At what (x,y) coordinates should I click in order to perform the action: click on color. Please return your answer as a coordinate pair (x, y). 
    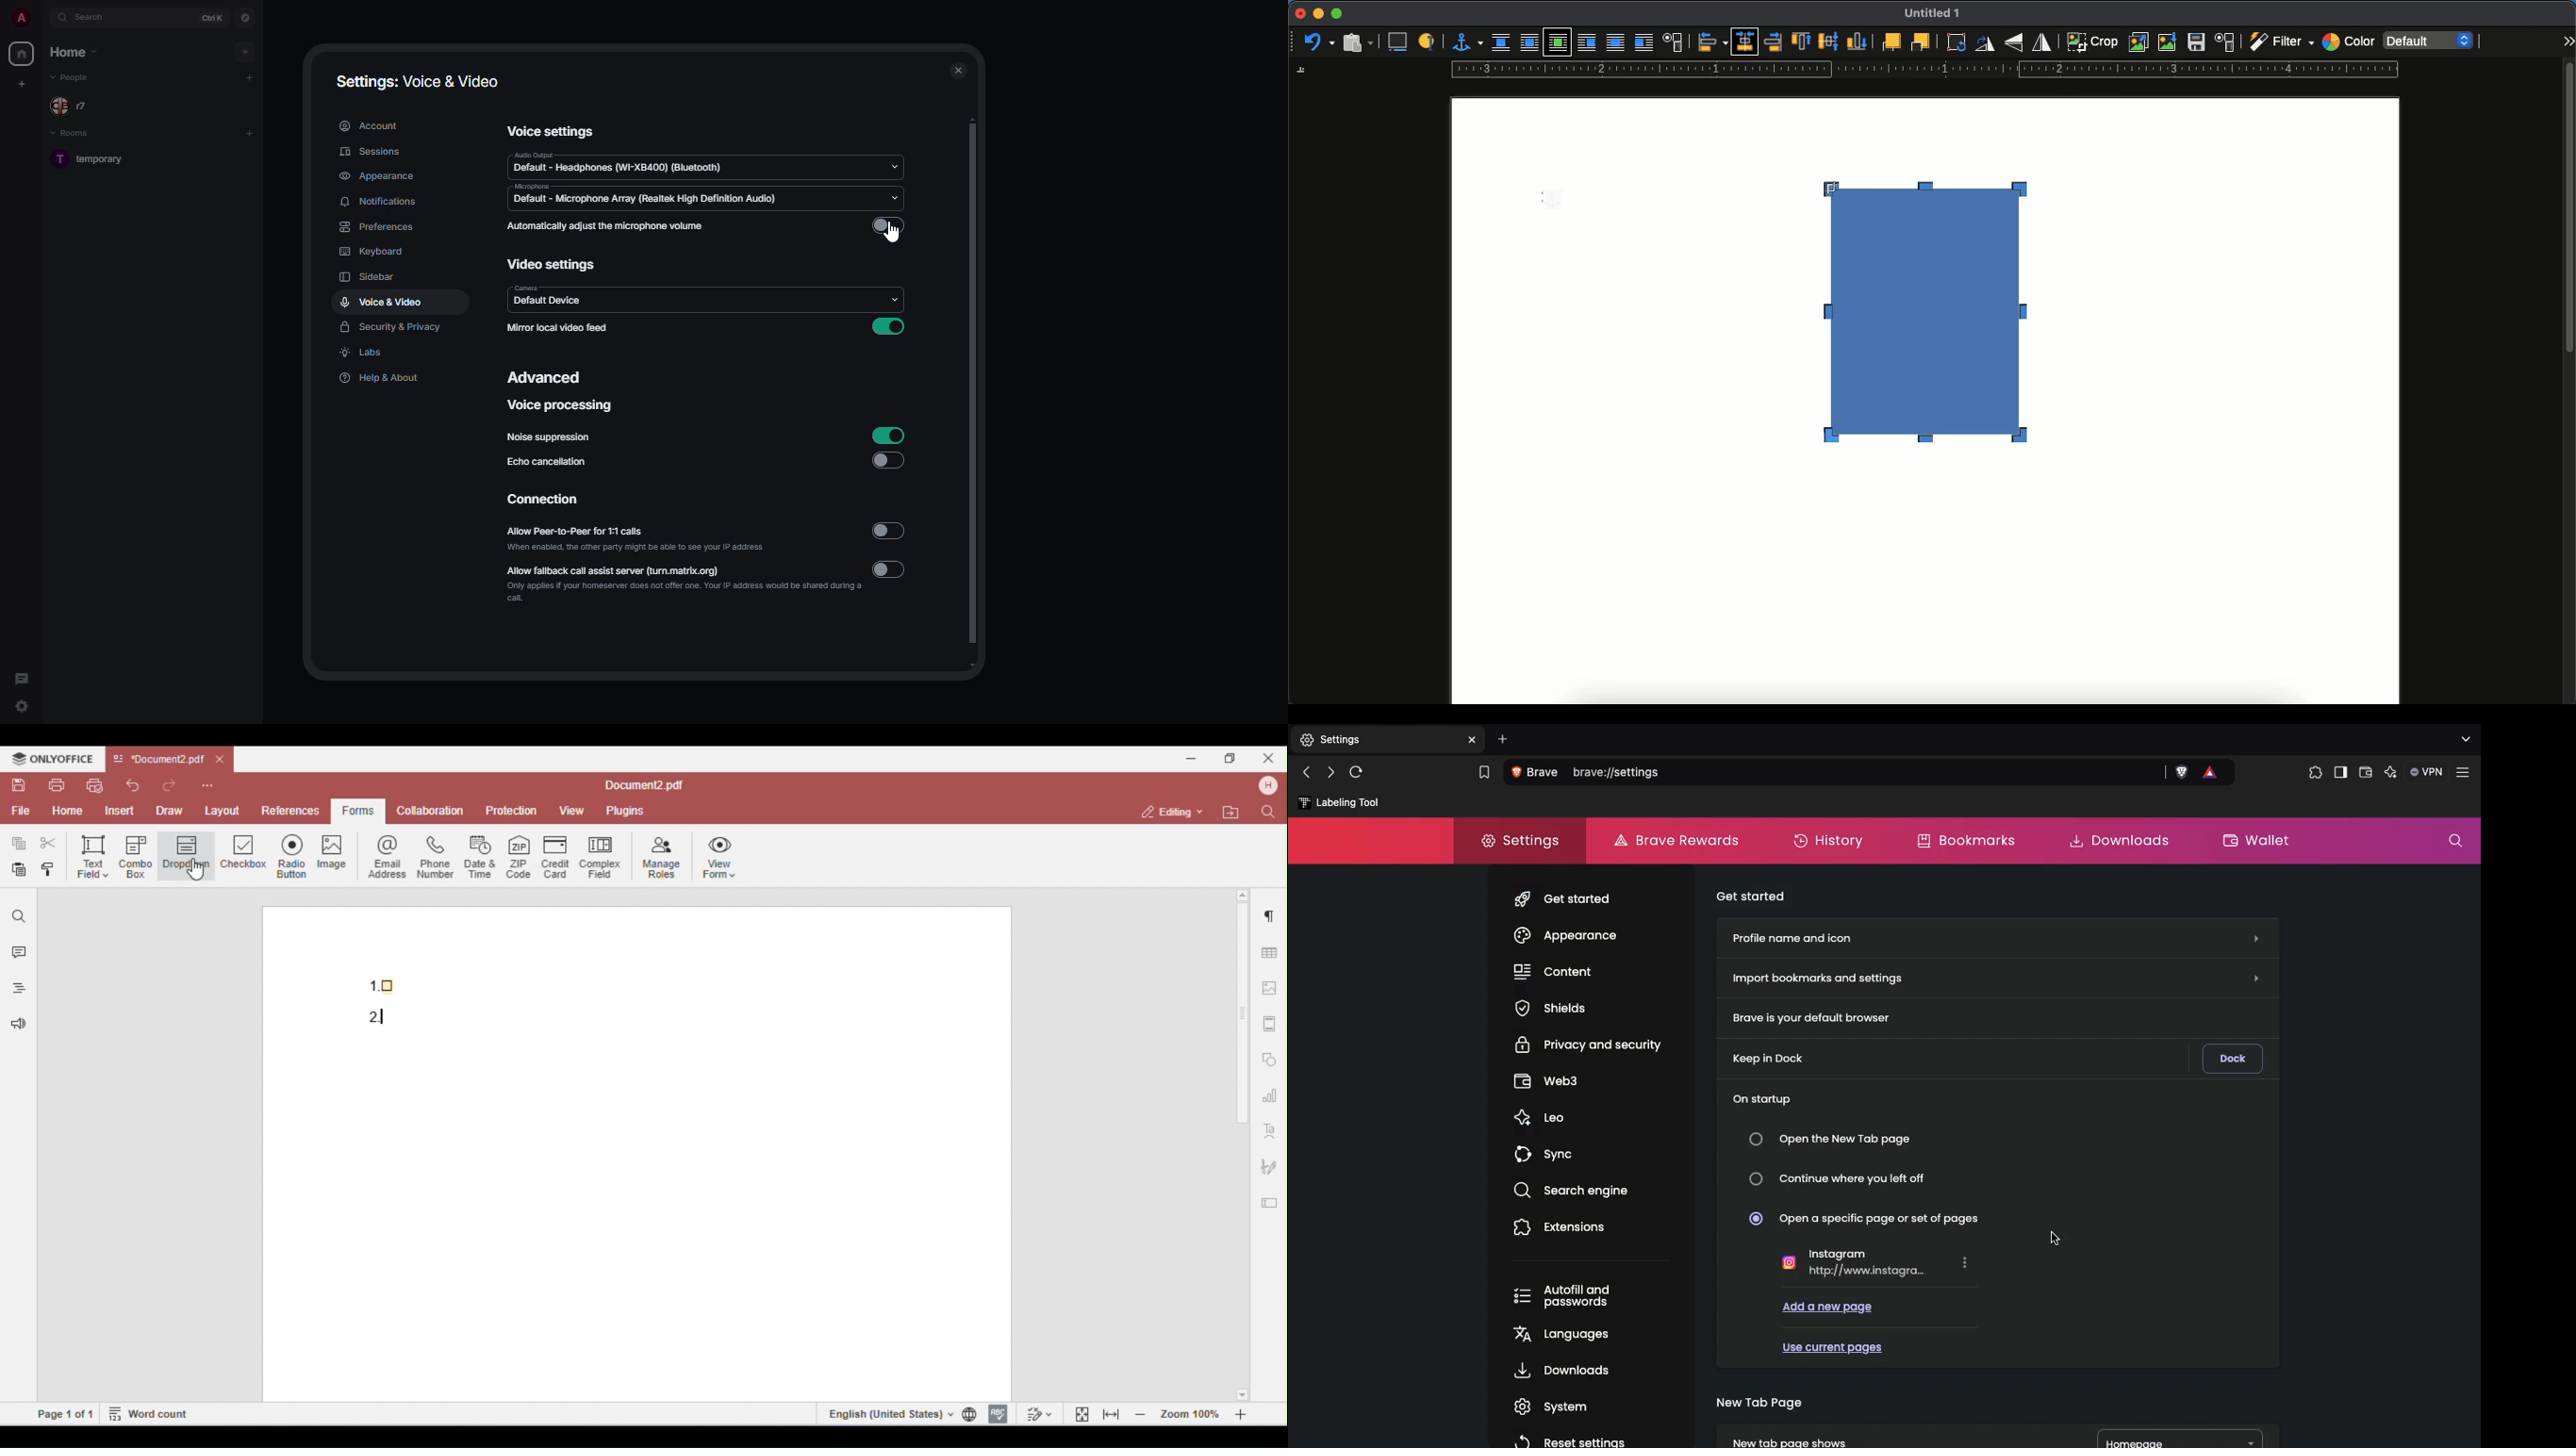
    Looking at the image, I should click on (2348, 44).